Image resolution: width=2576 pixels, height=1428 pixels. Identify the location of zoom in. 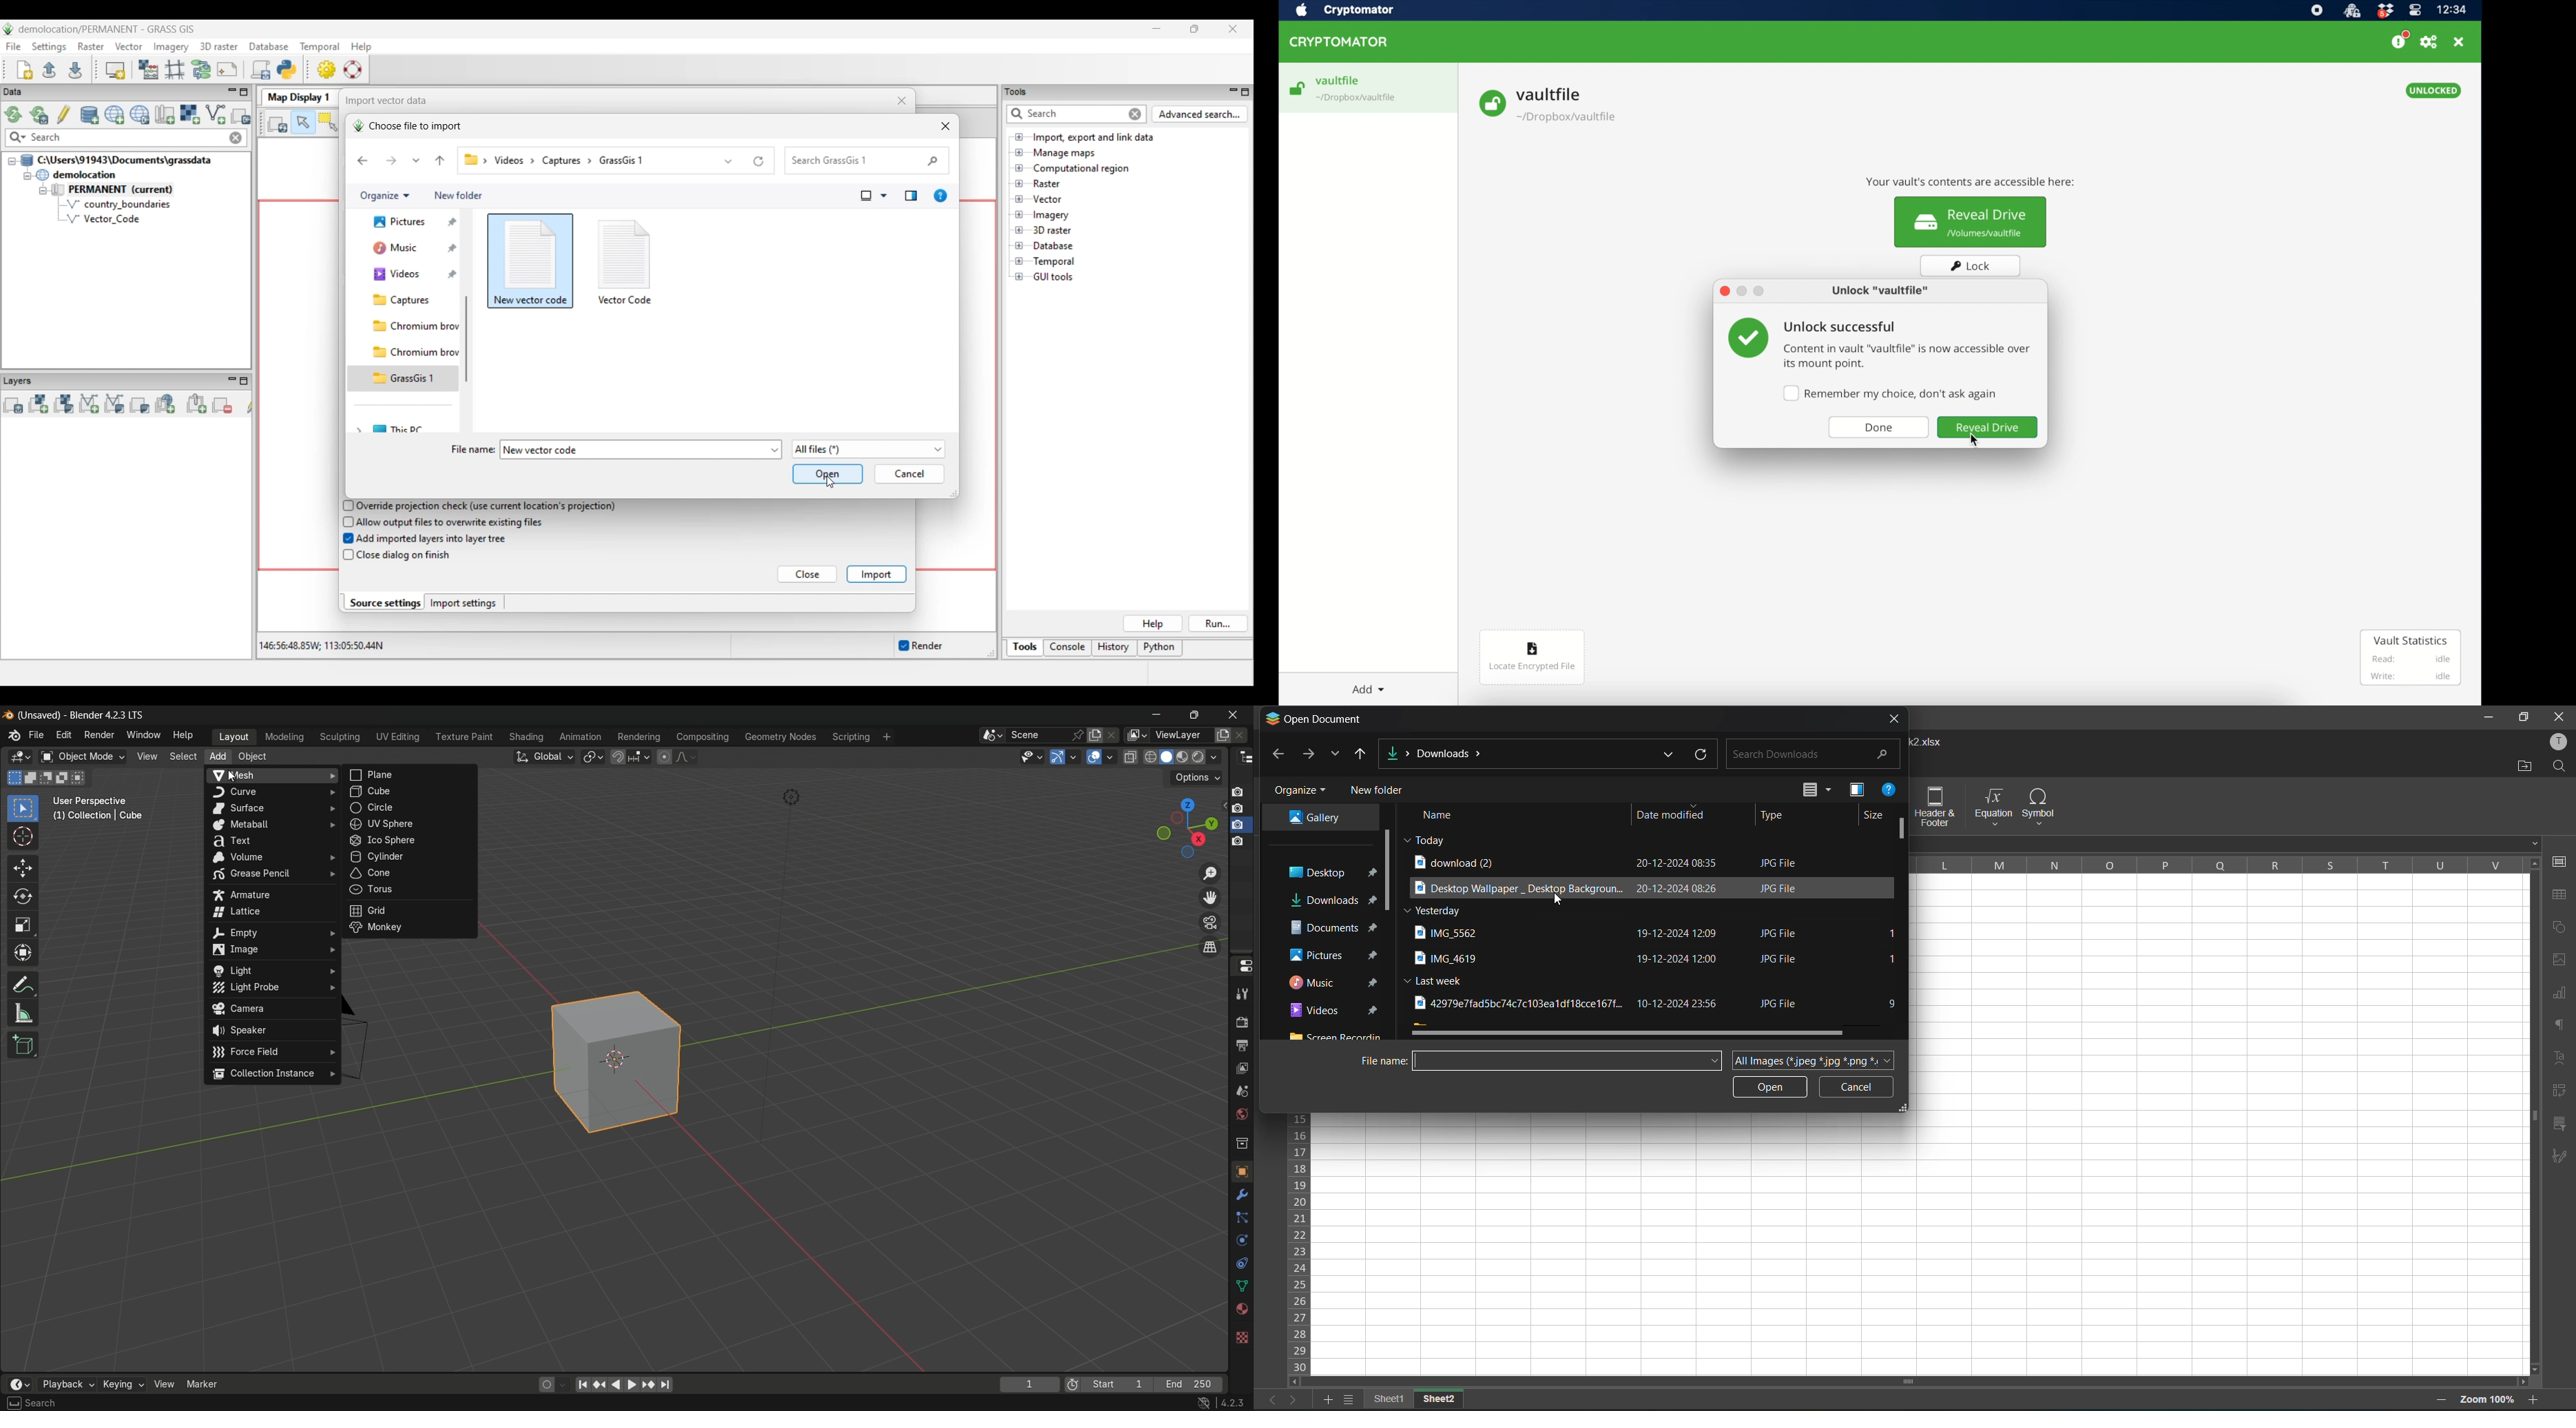
(2534, 1397).